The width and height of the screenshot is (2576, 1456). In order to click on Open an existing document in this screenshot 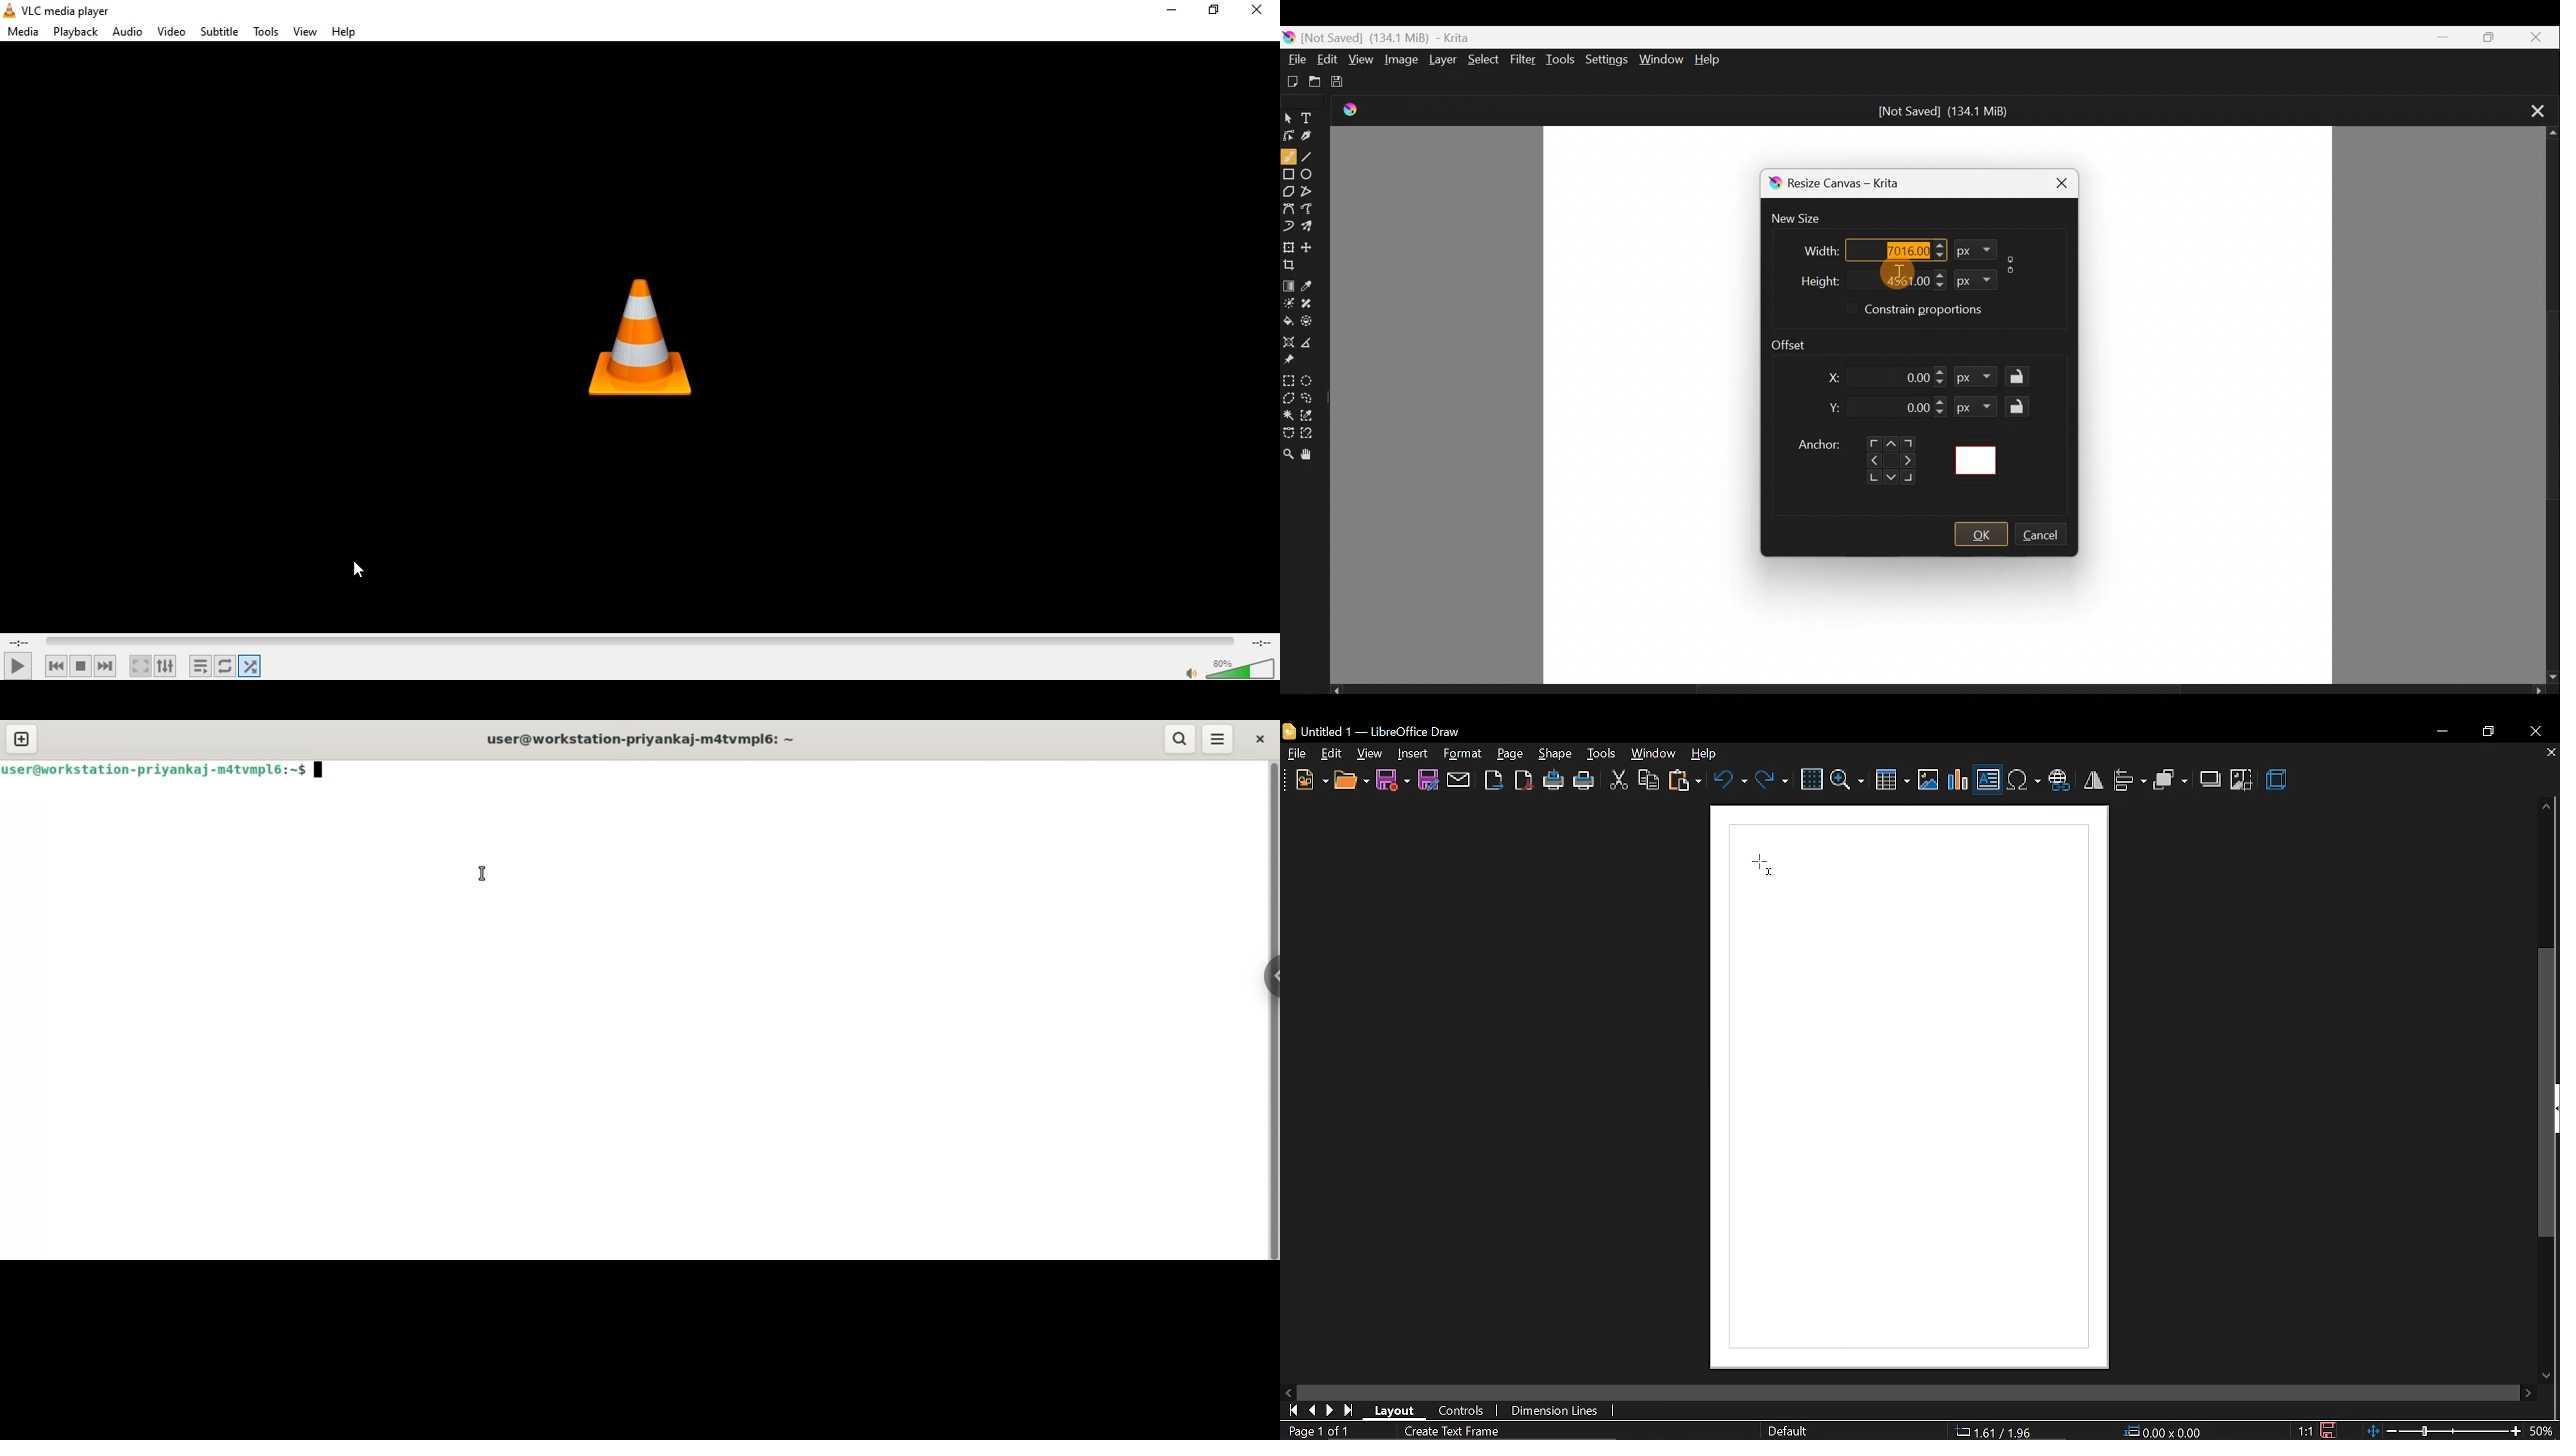, I will do `click(1321, 81)`.